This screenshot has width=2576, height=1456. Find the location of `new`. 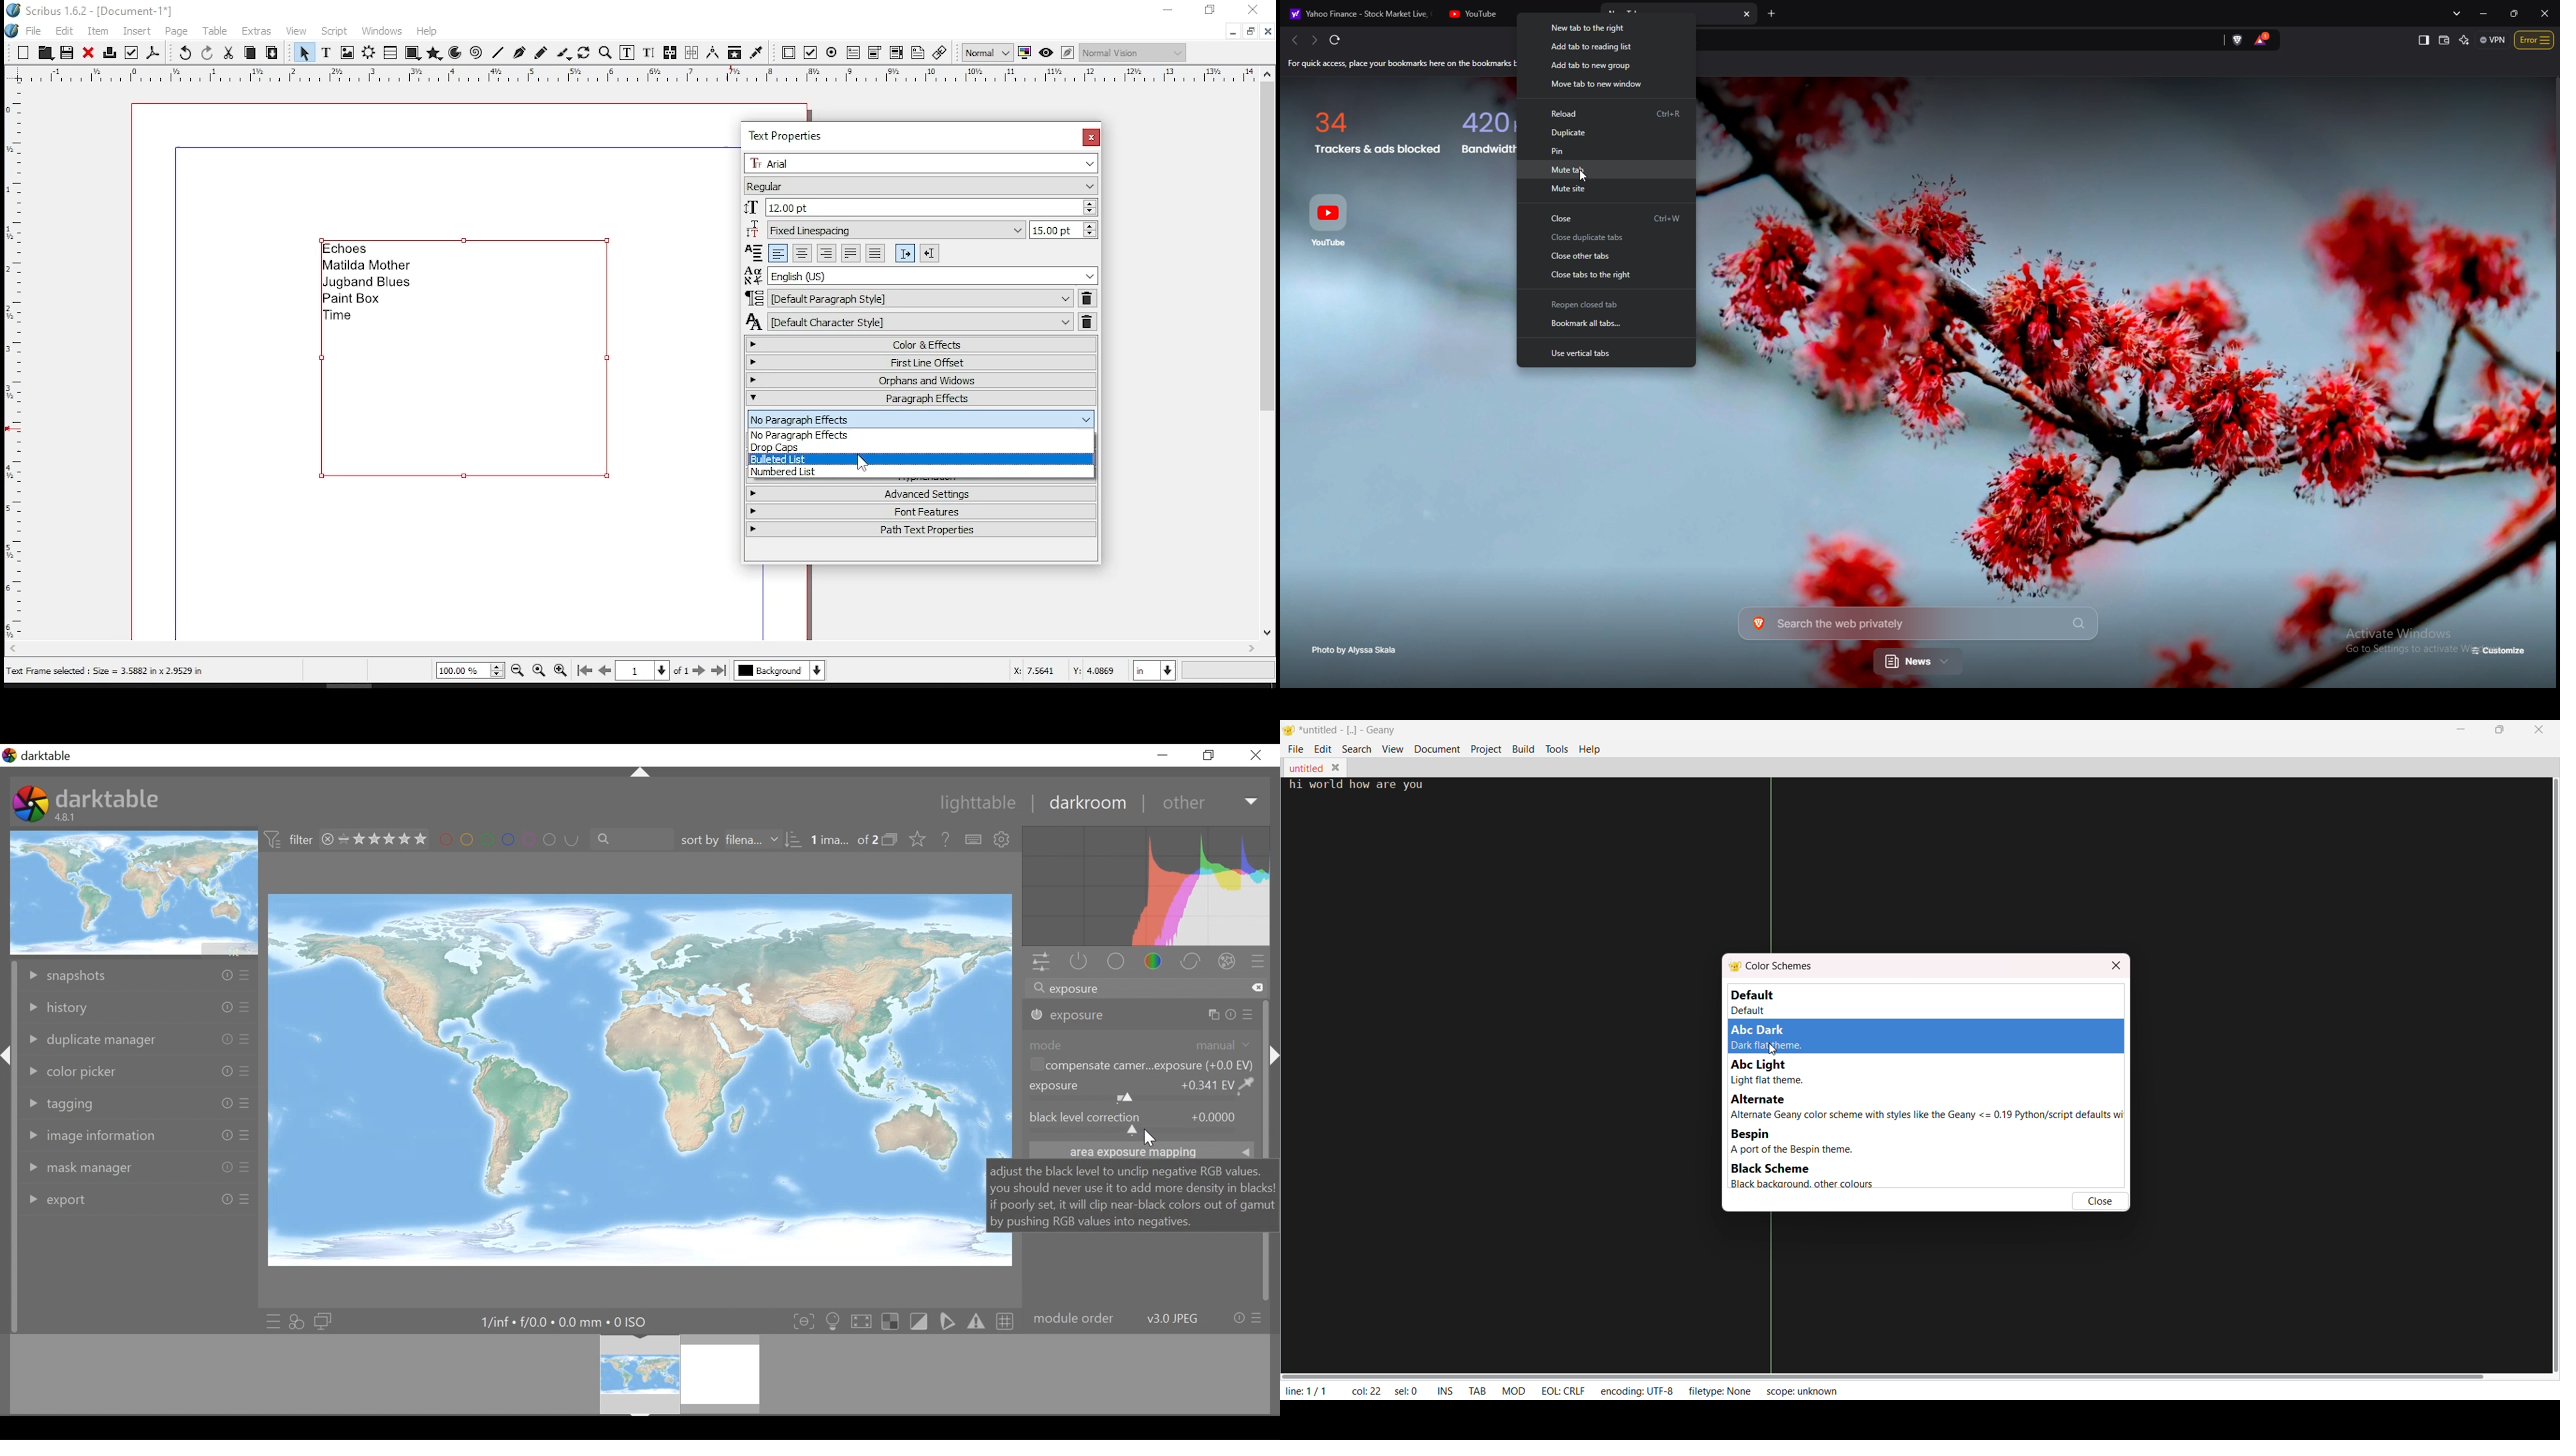

new is located at coordinates (23, 52).